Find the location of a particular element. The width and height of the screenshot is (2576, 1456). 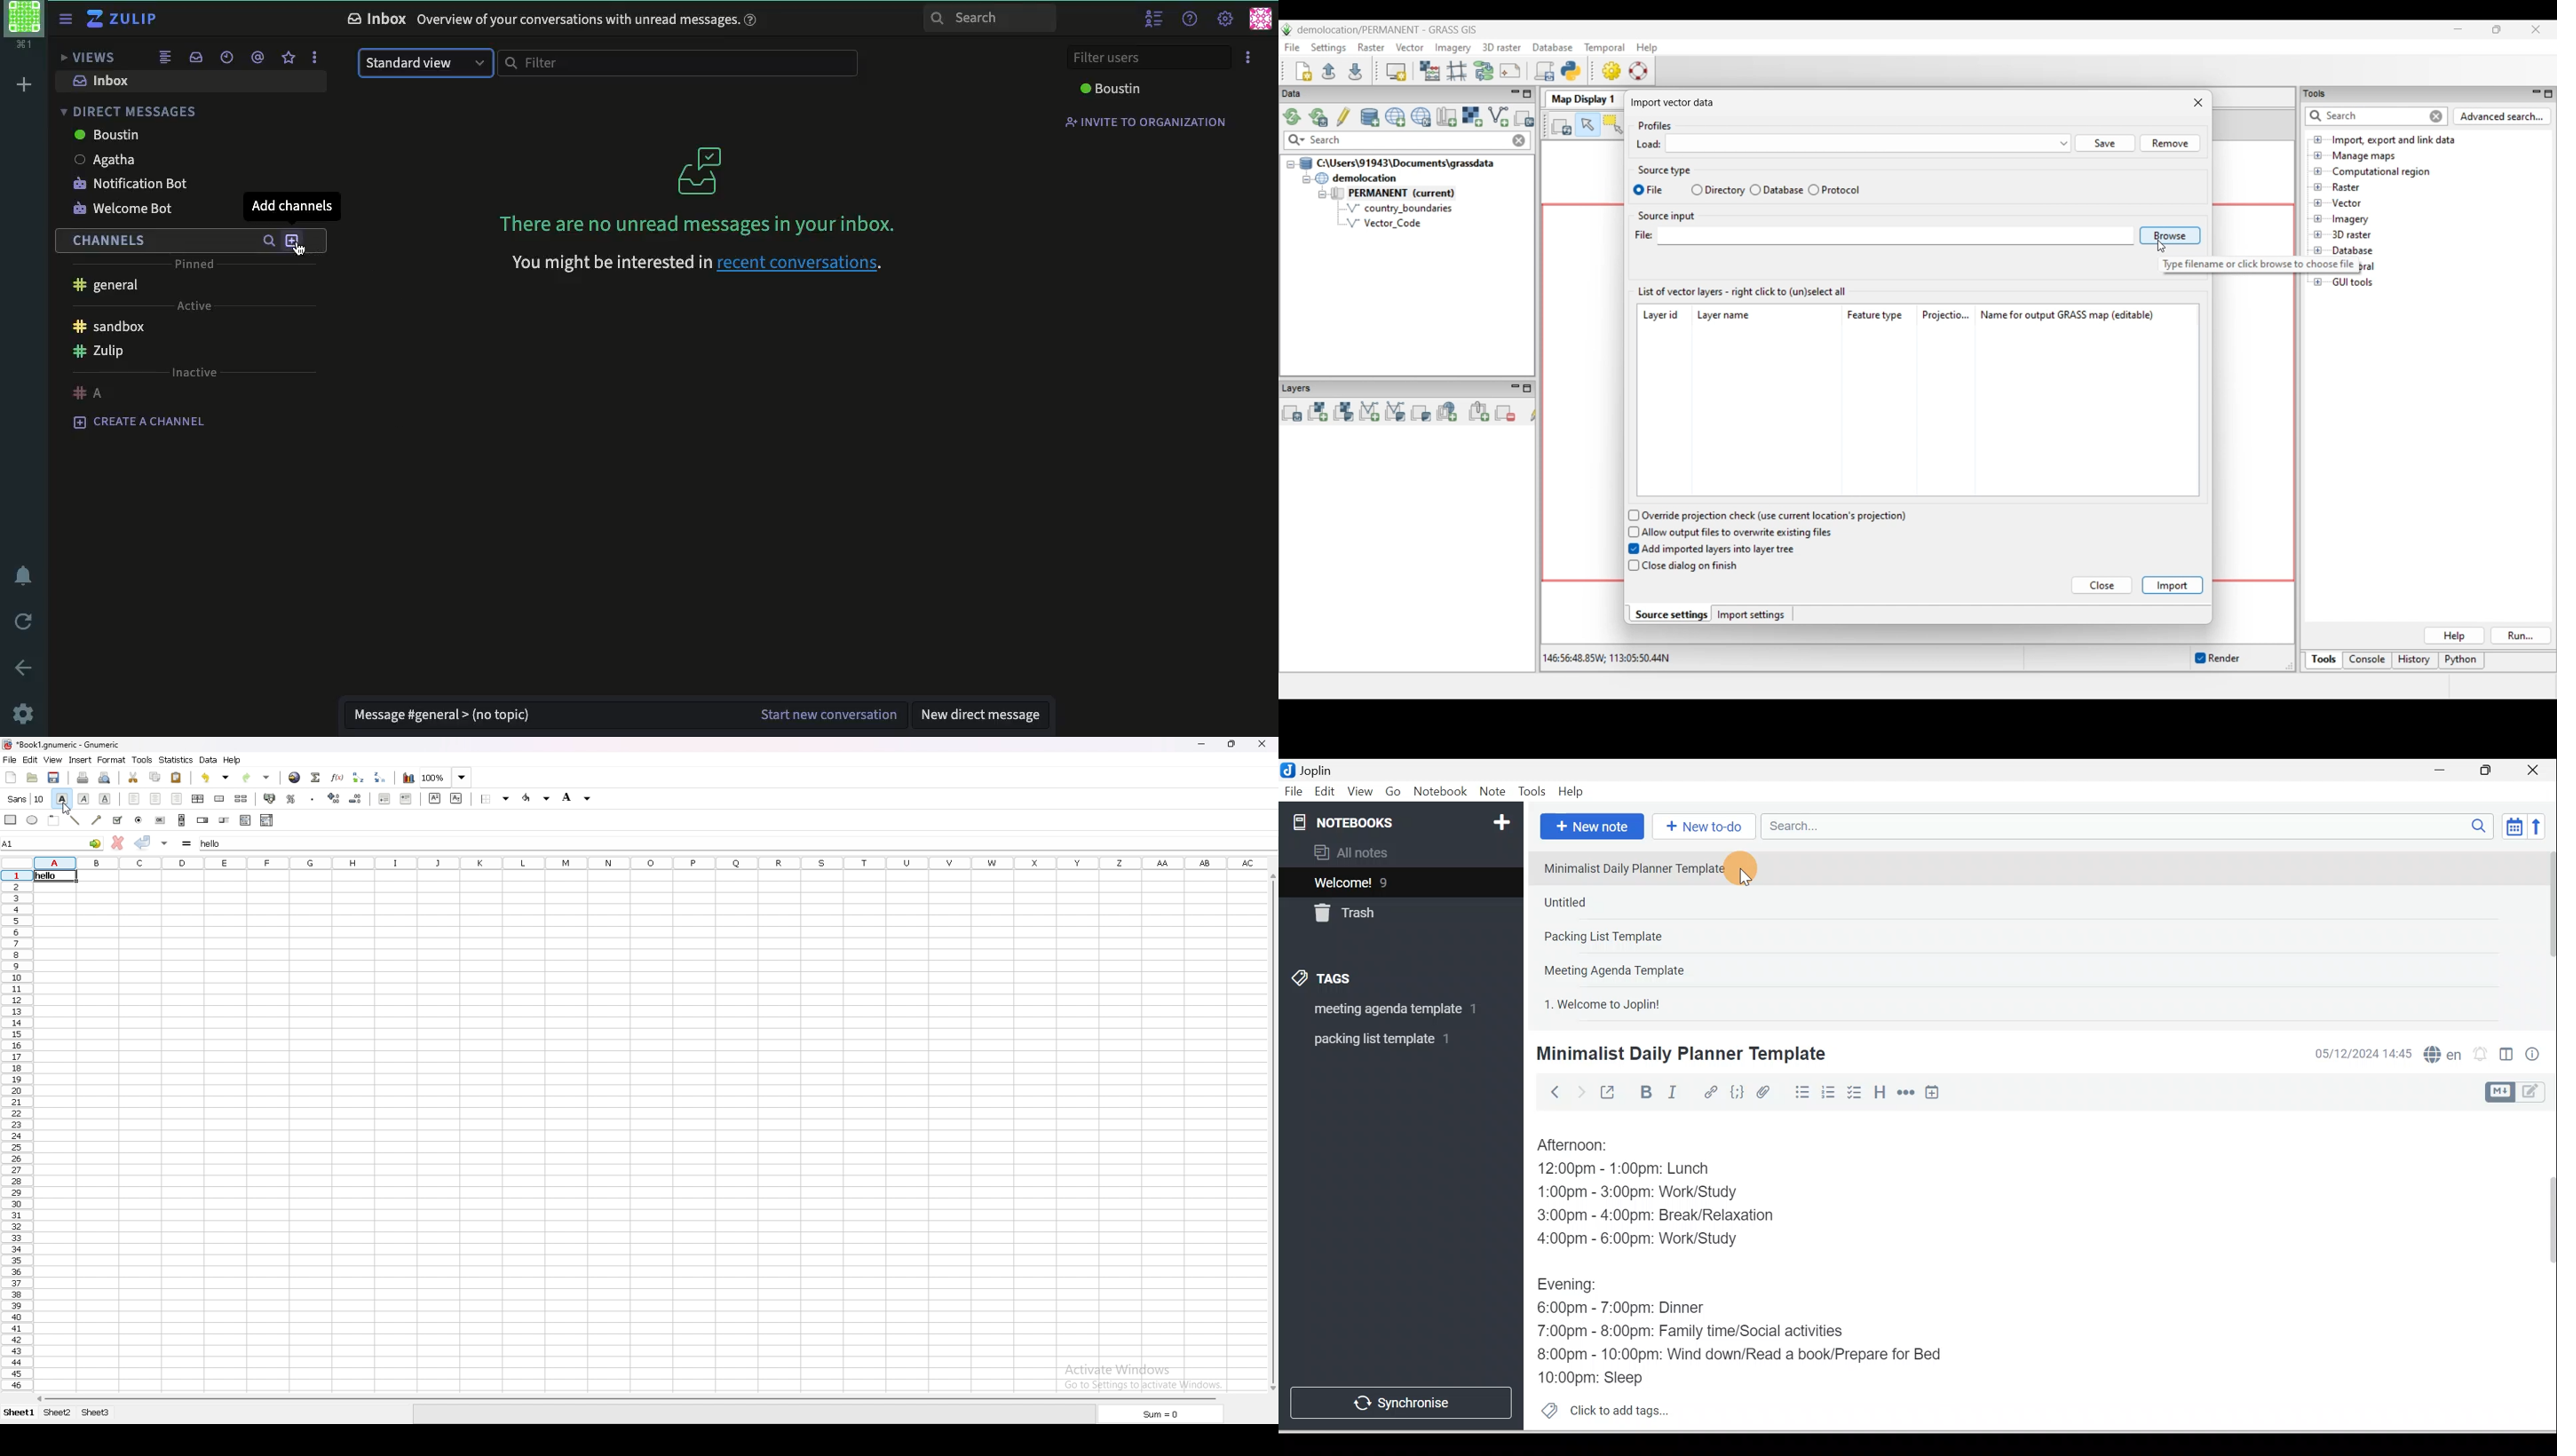

Tags is located at coordinates (1326, 981).